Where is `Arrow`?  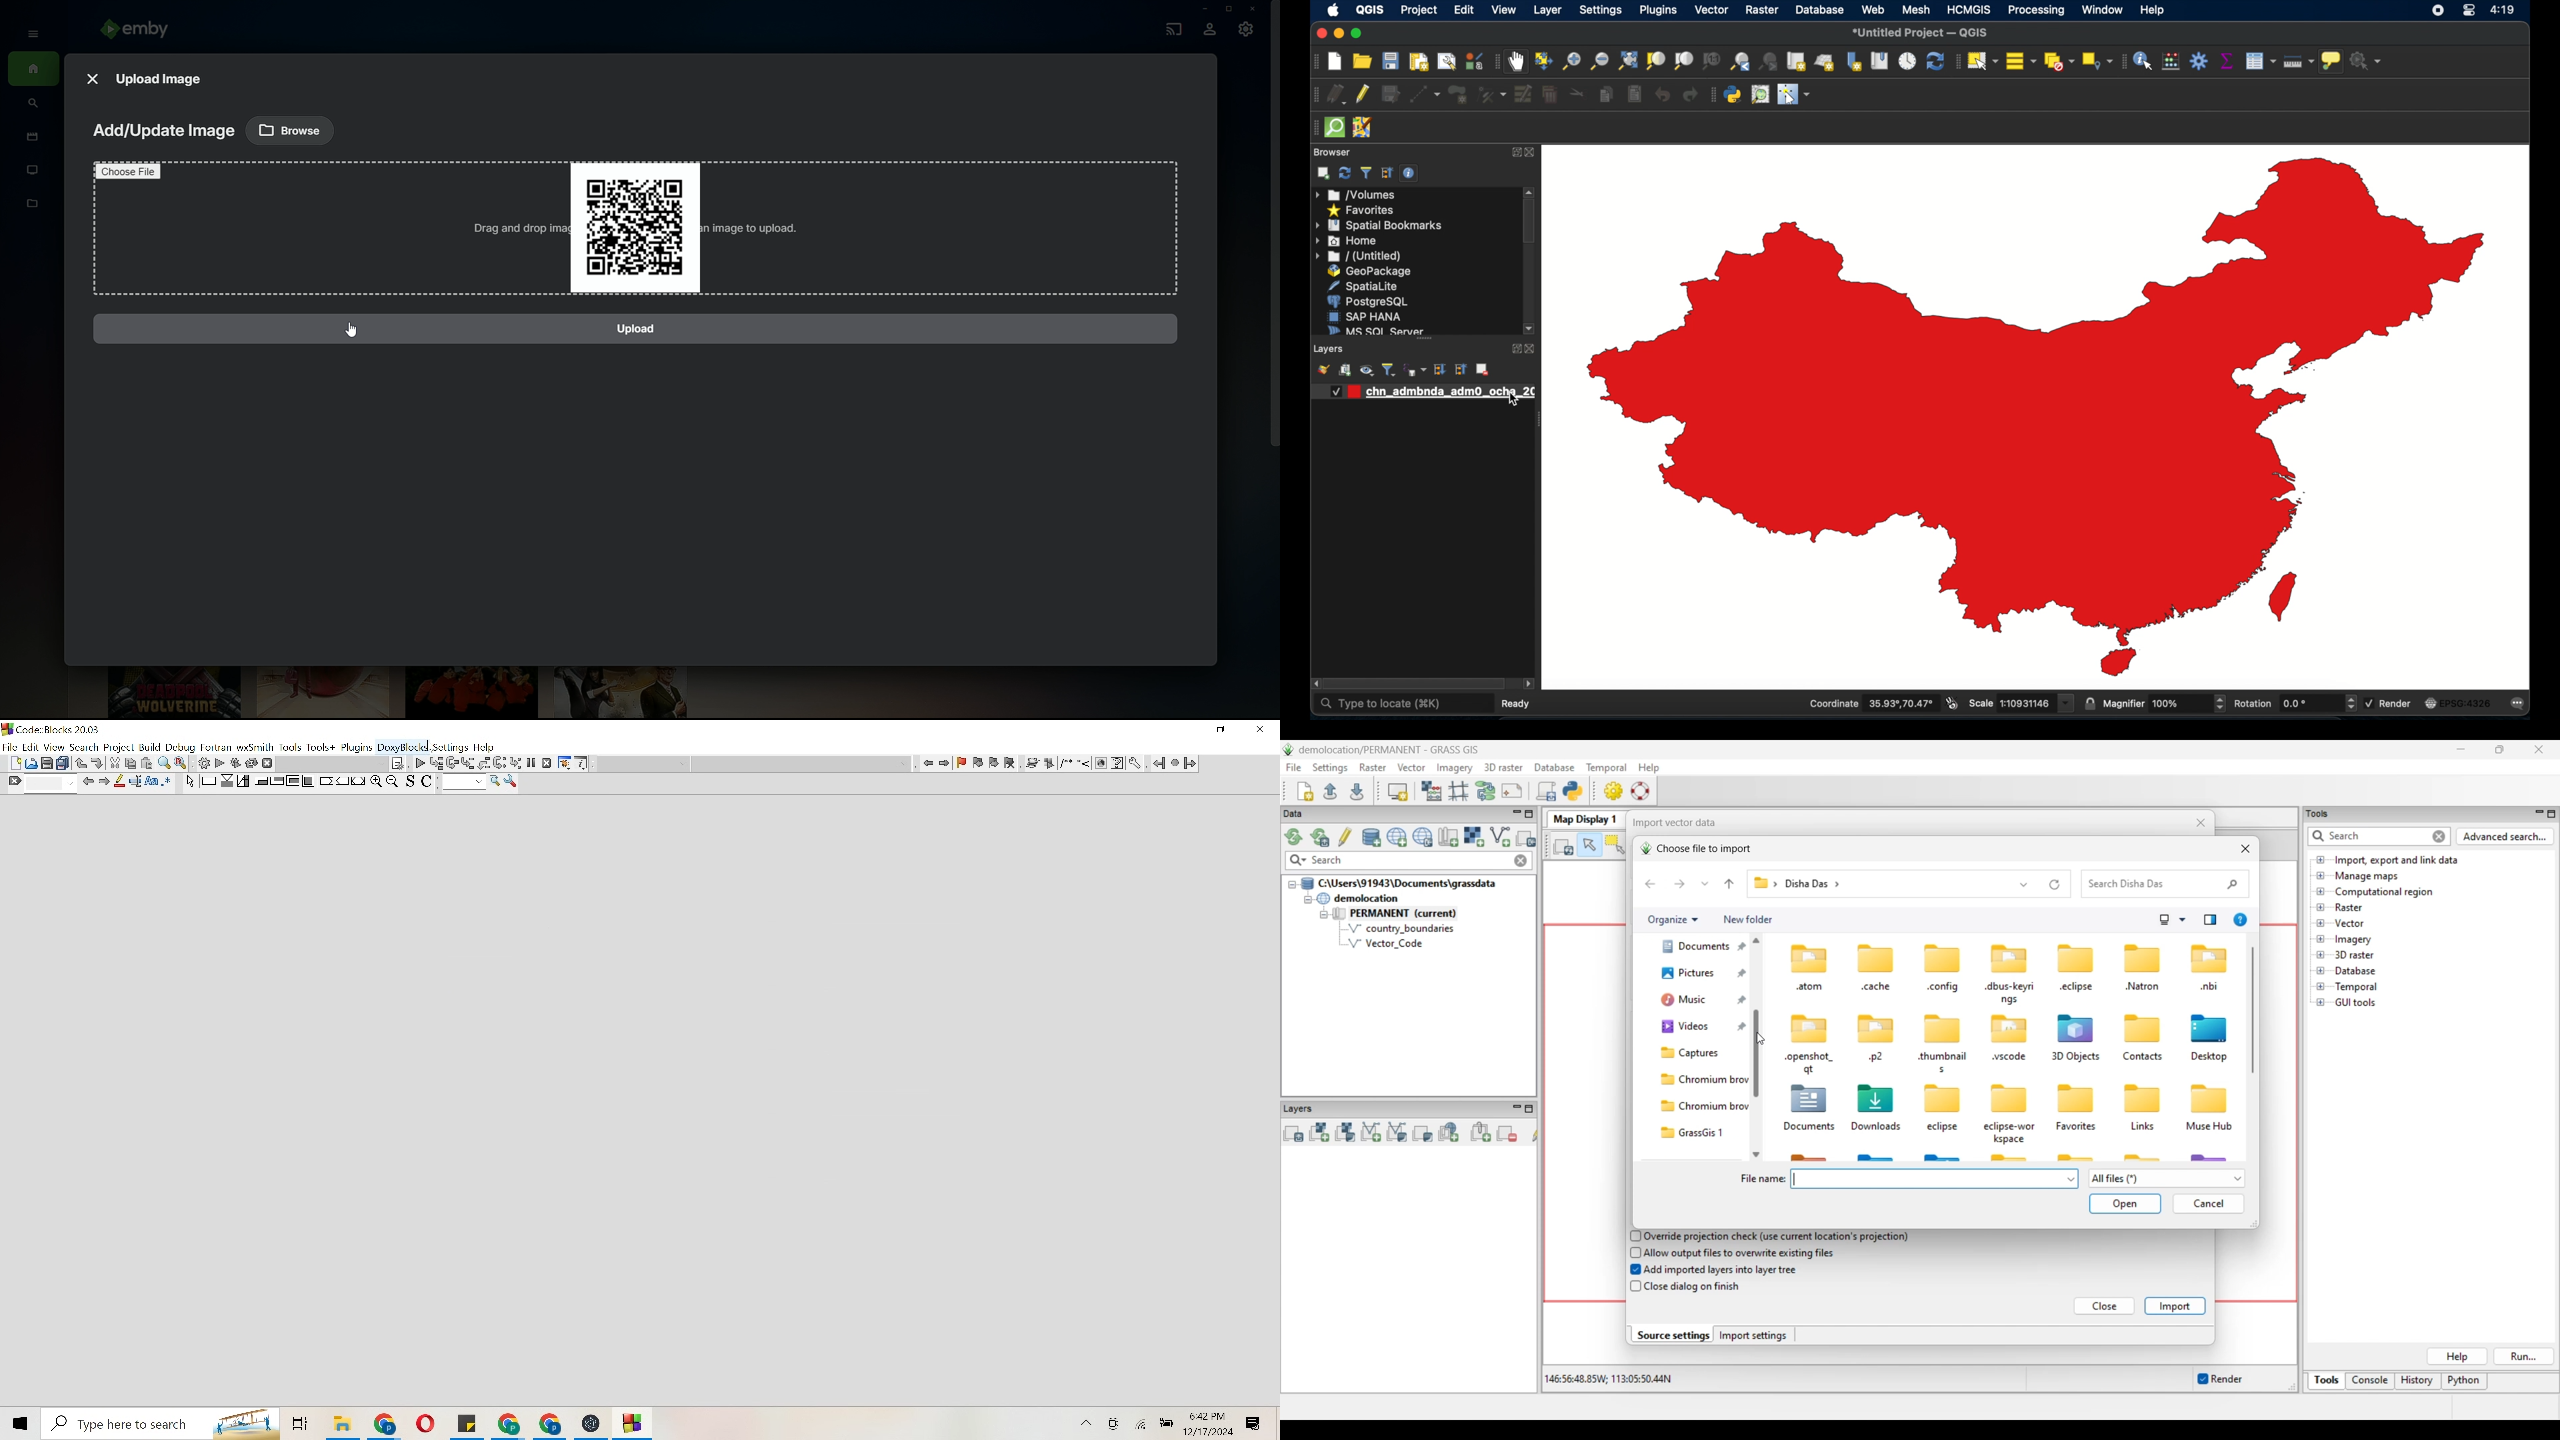 Arrow is located at coordinates (189, 783).